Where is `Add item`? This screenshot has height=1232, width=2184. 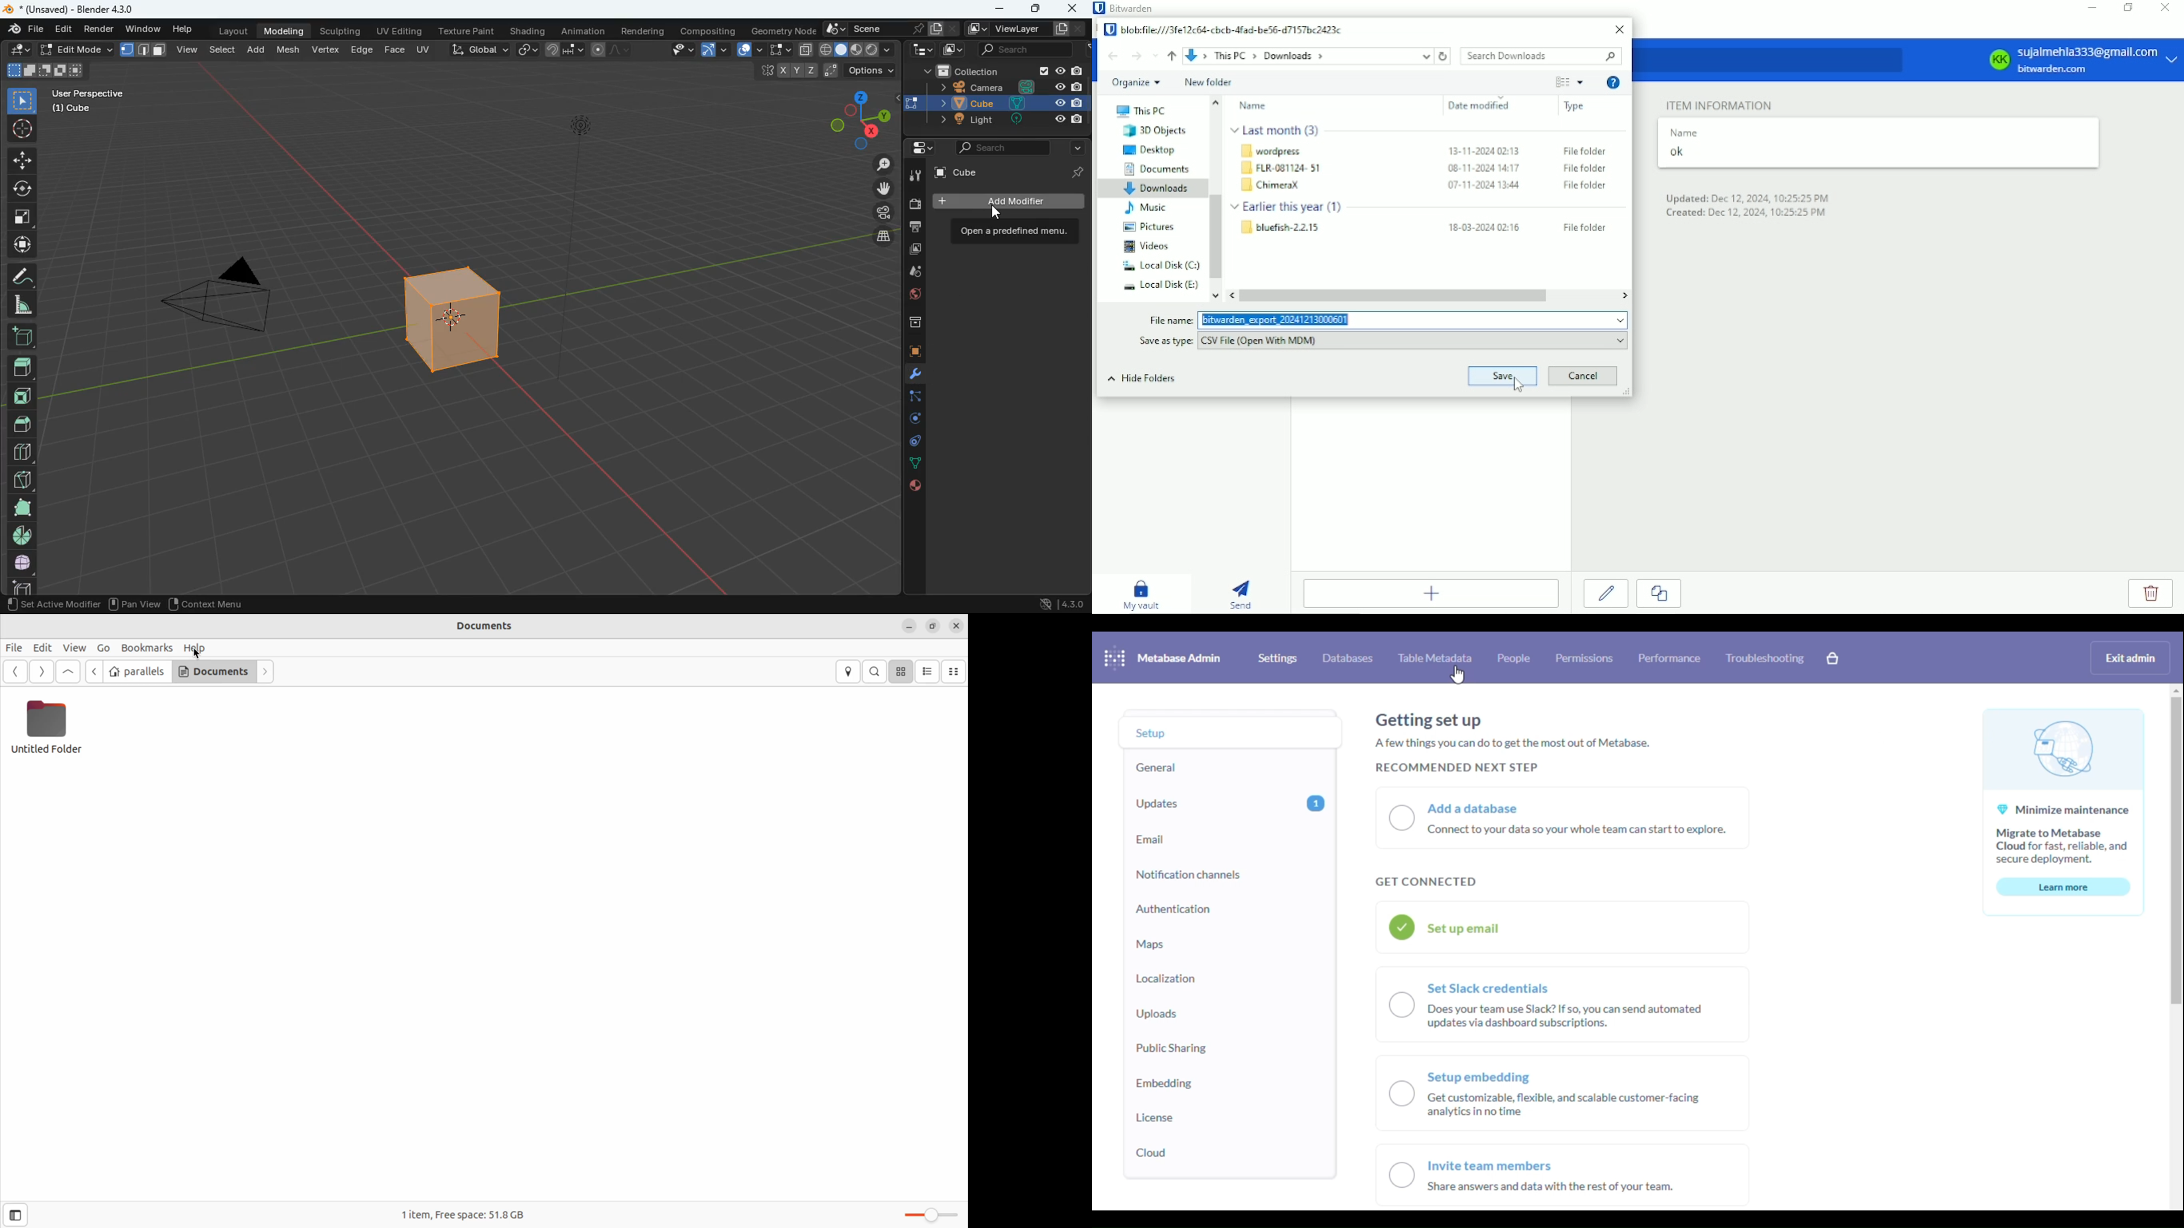 Add item is located at coordinates (1431, 593).